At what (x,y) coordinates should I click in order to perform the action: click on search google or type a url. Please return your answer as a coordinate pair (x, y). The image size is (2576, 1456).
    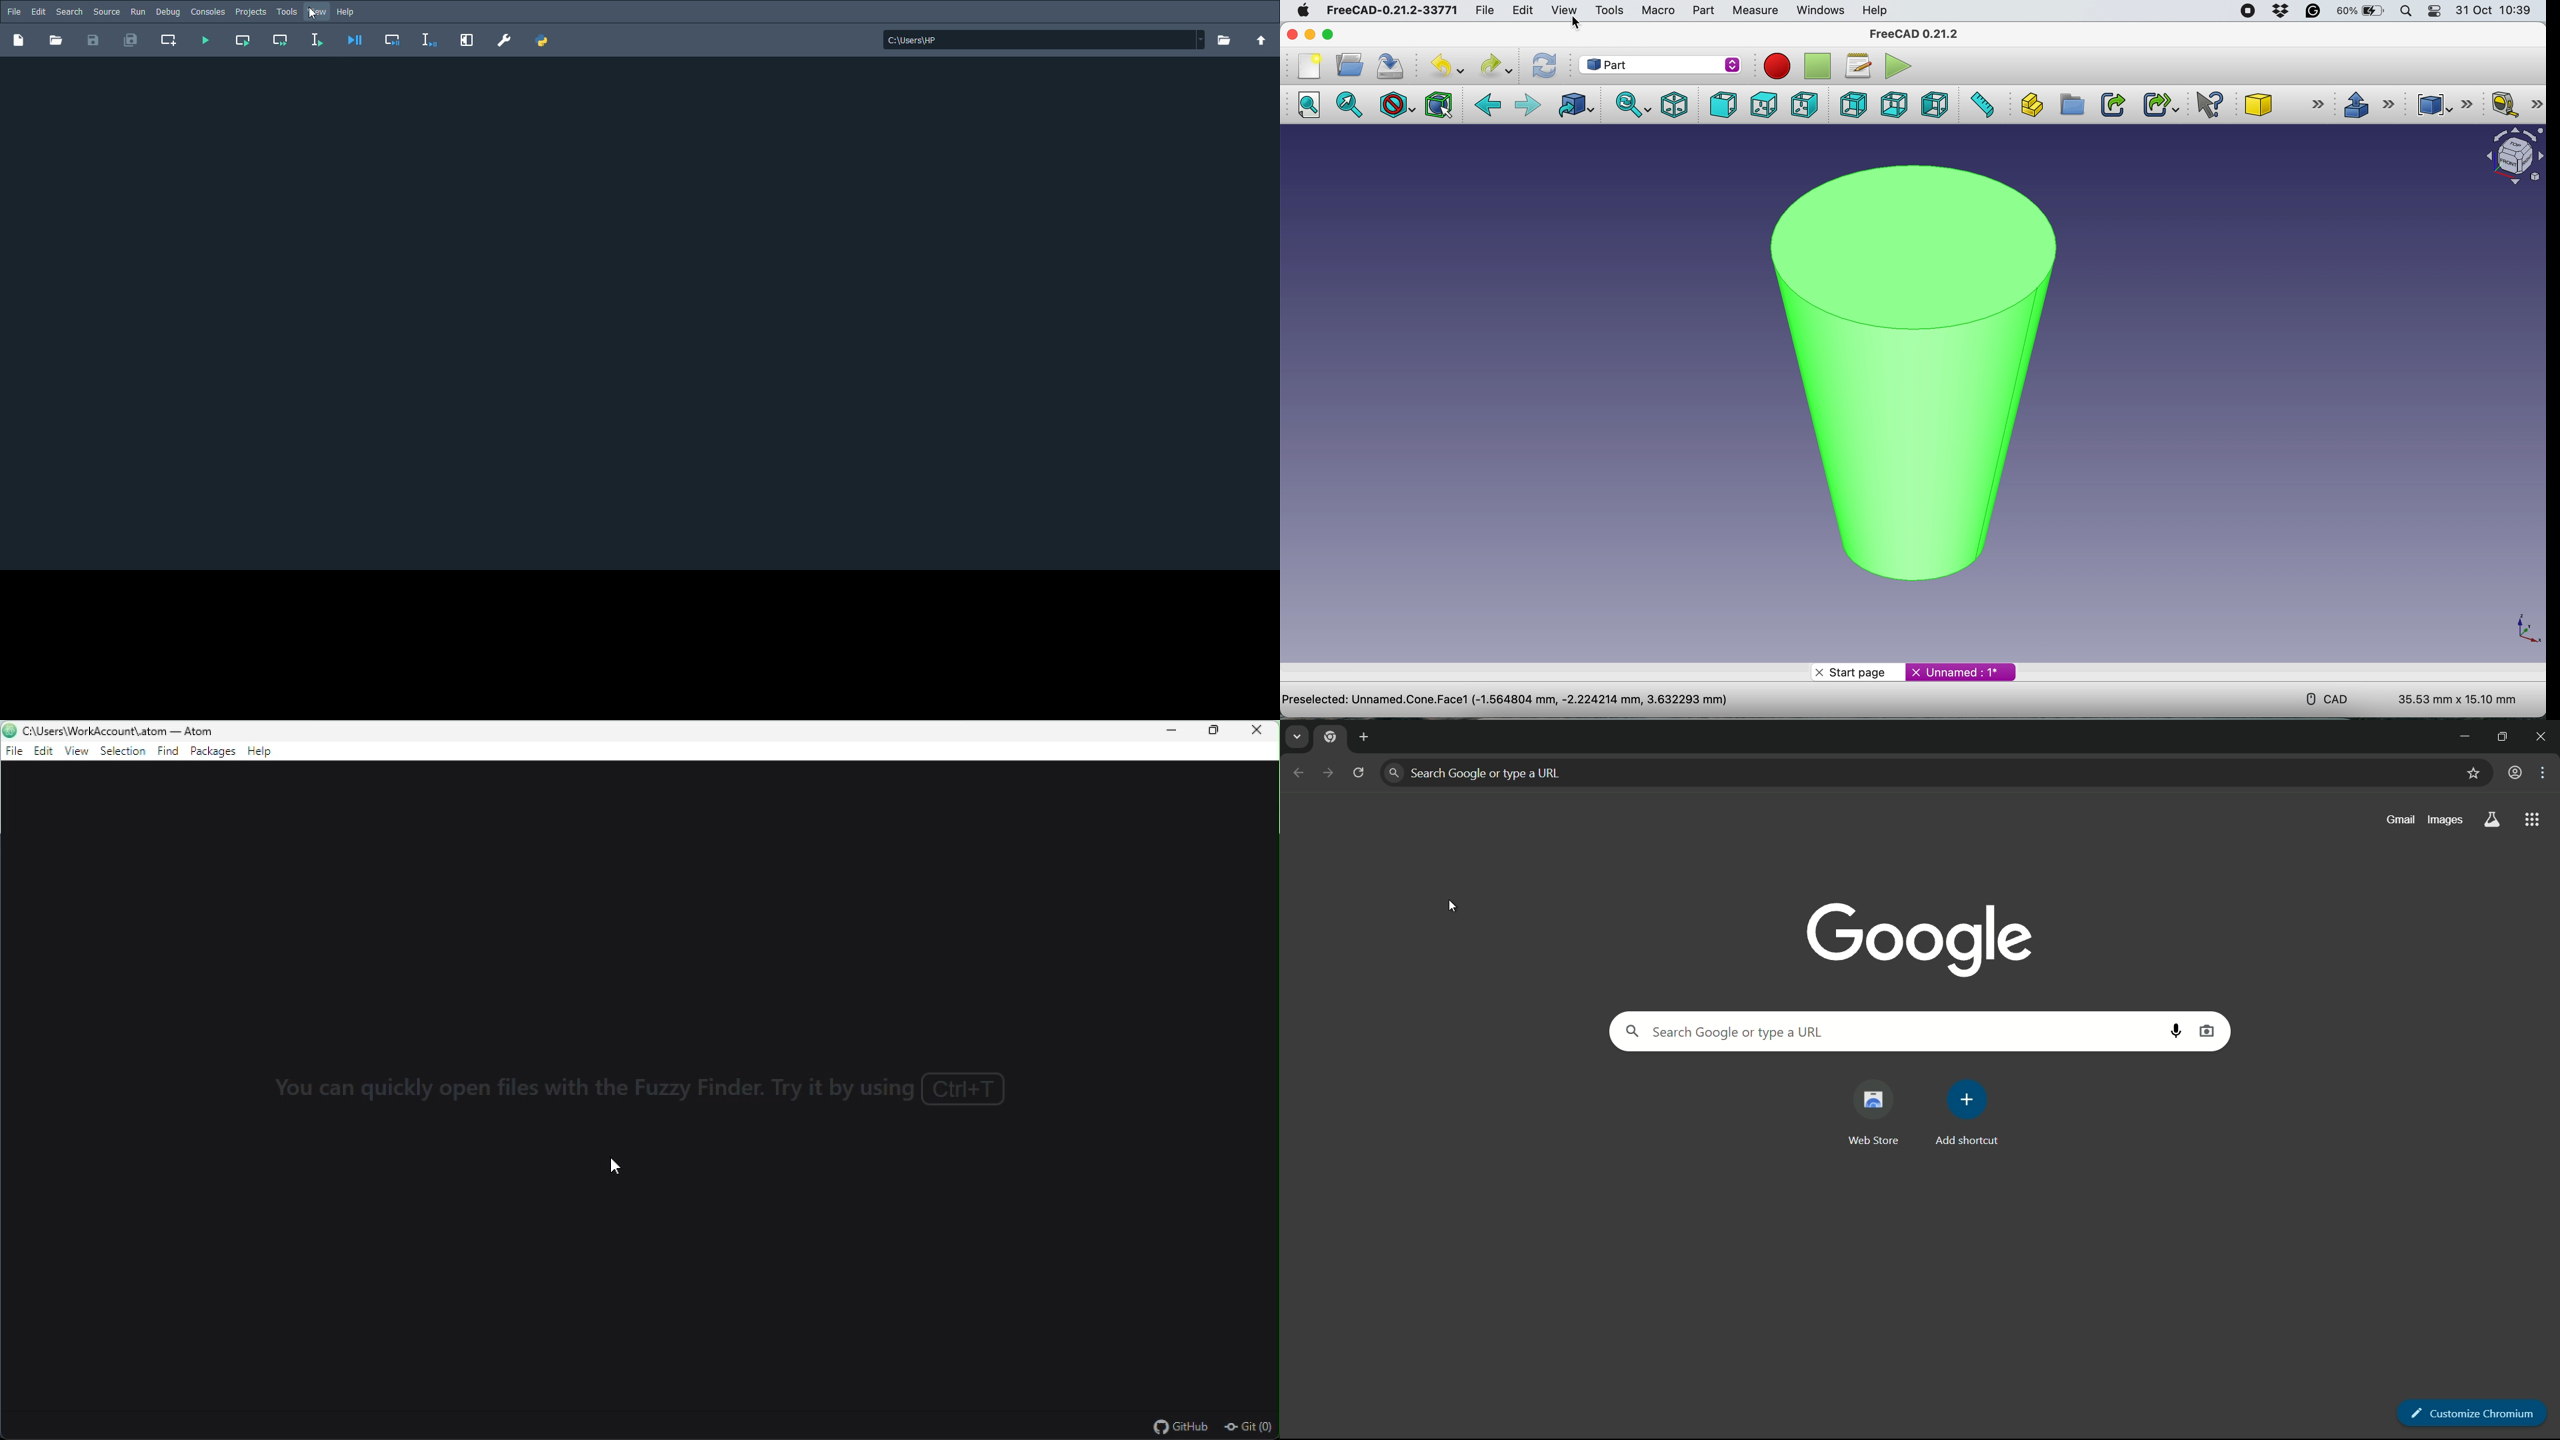
    Looking at the image, I should click on (1921, 773).